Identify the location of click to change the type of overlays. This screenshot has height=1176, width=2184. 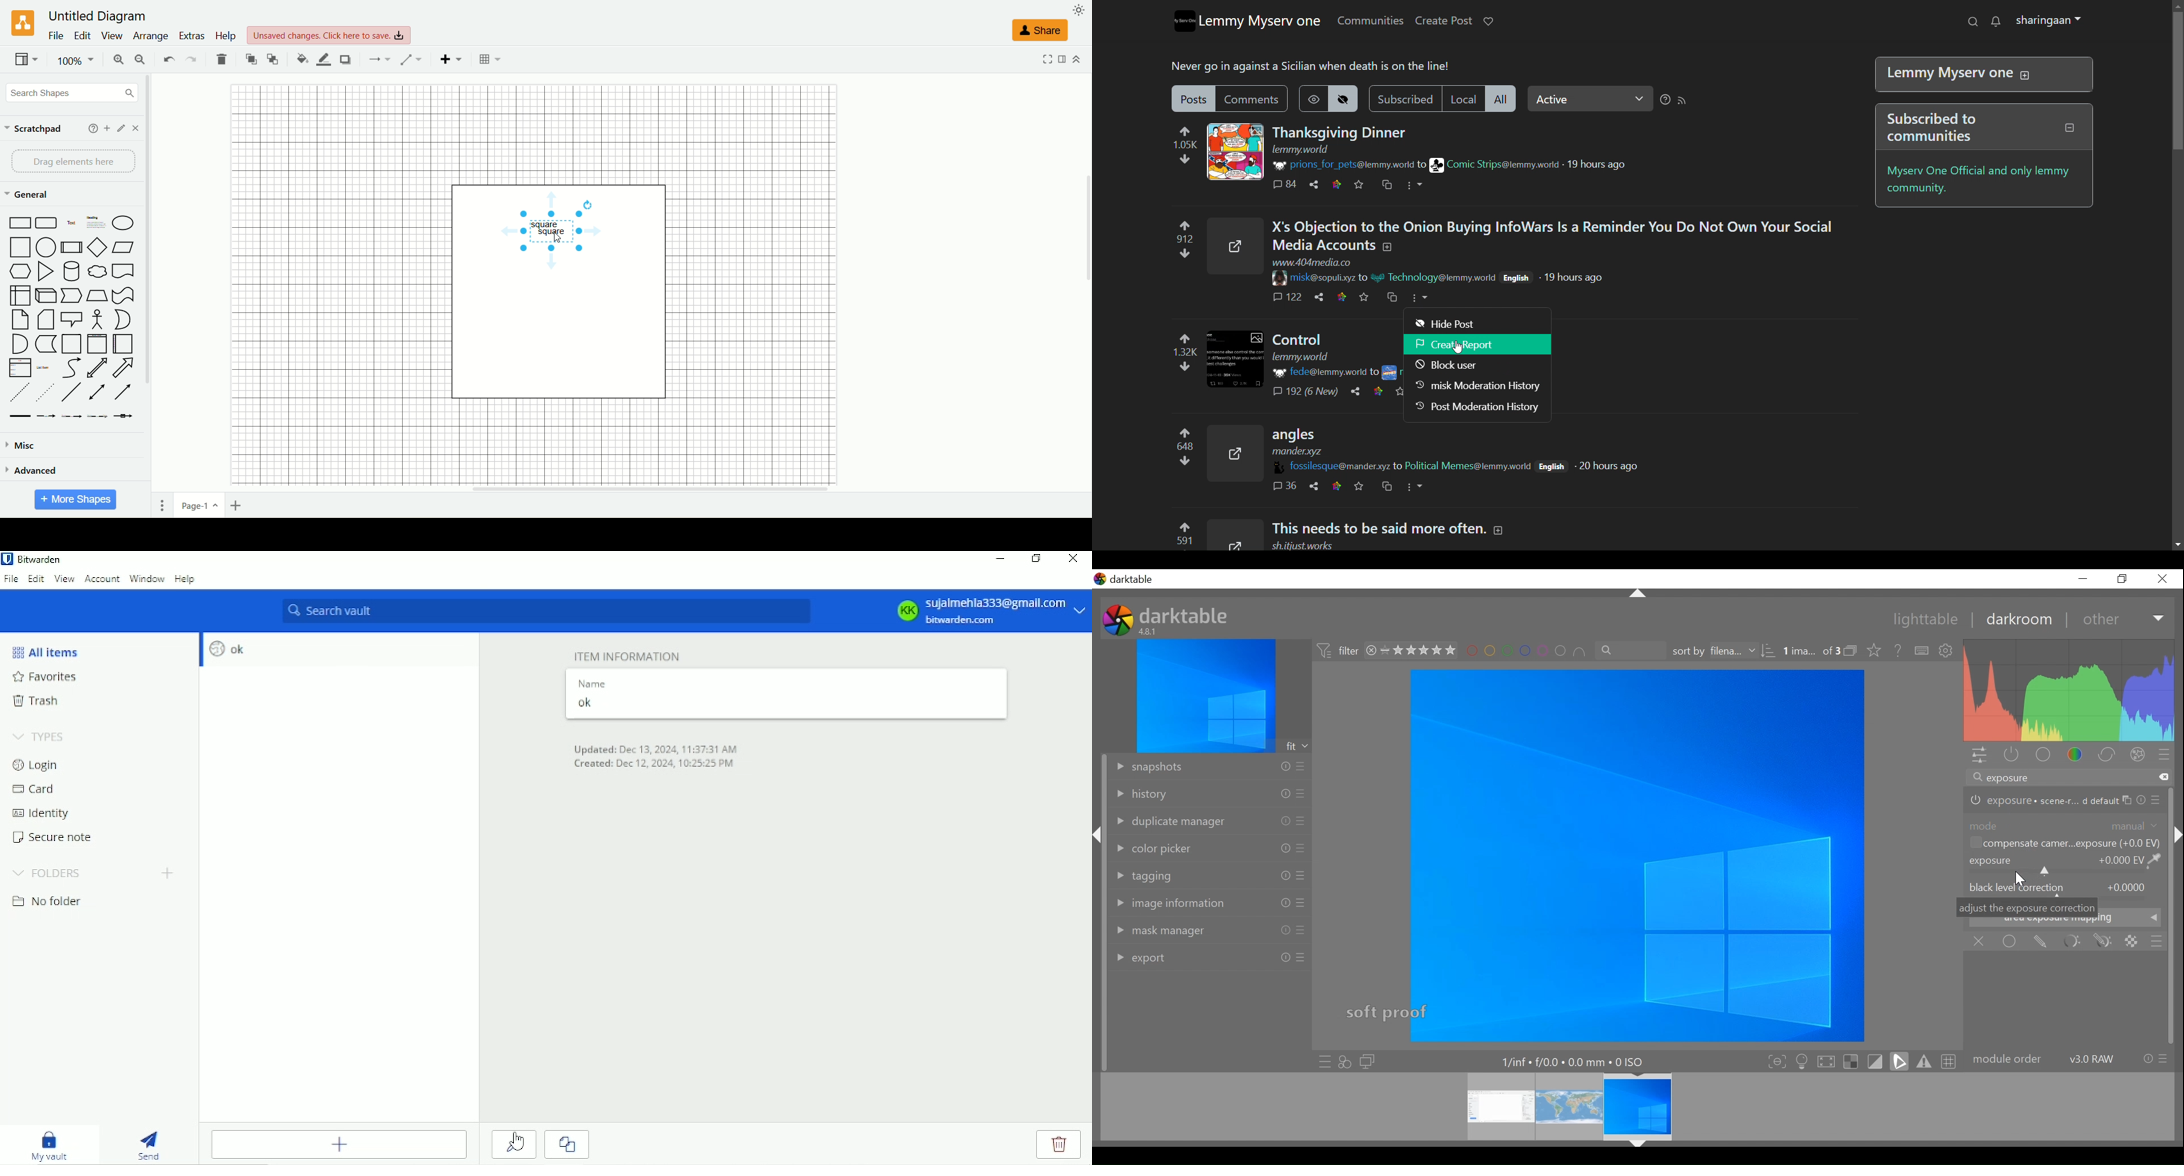
(1872, 649).